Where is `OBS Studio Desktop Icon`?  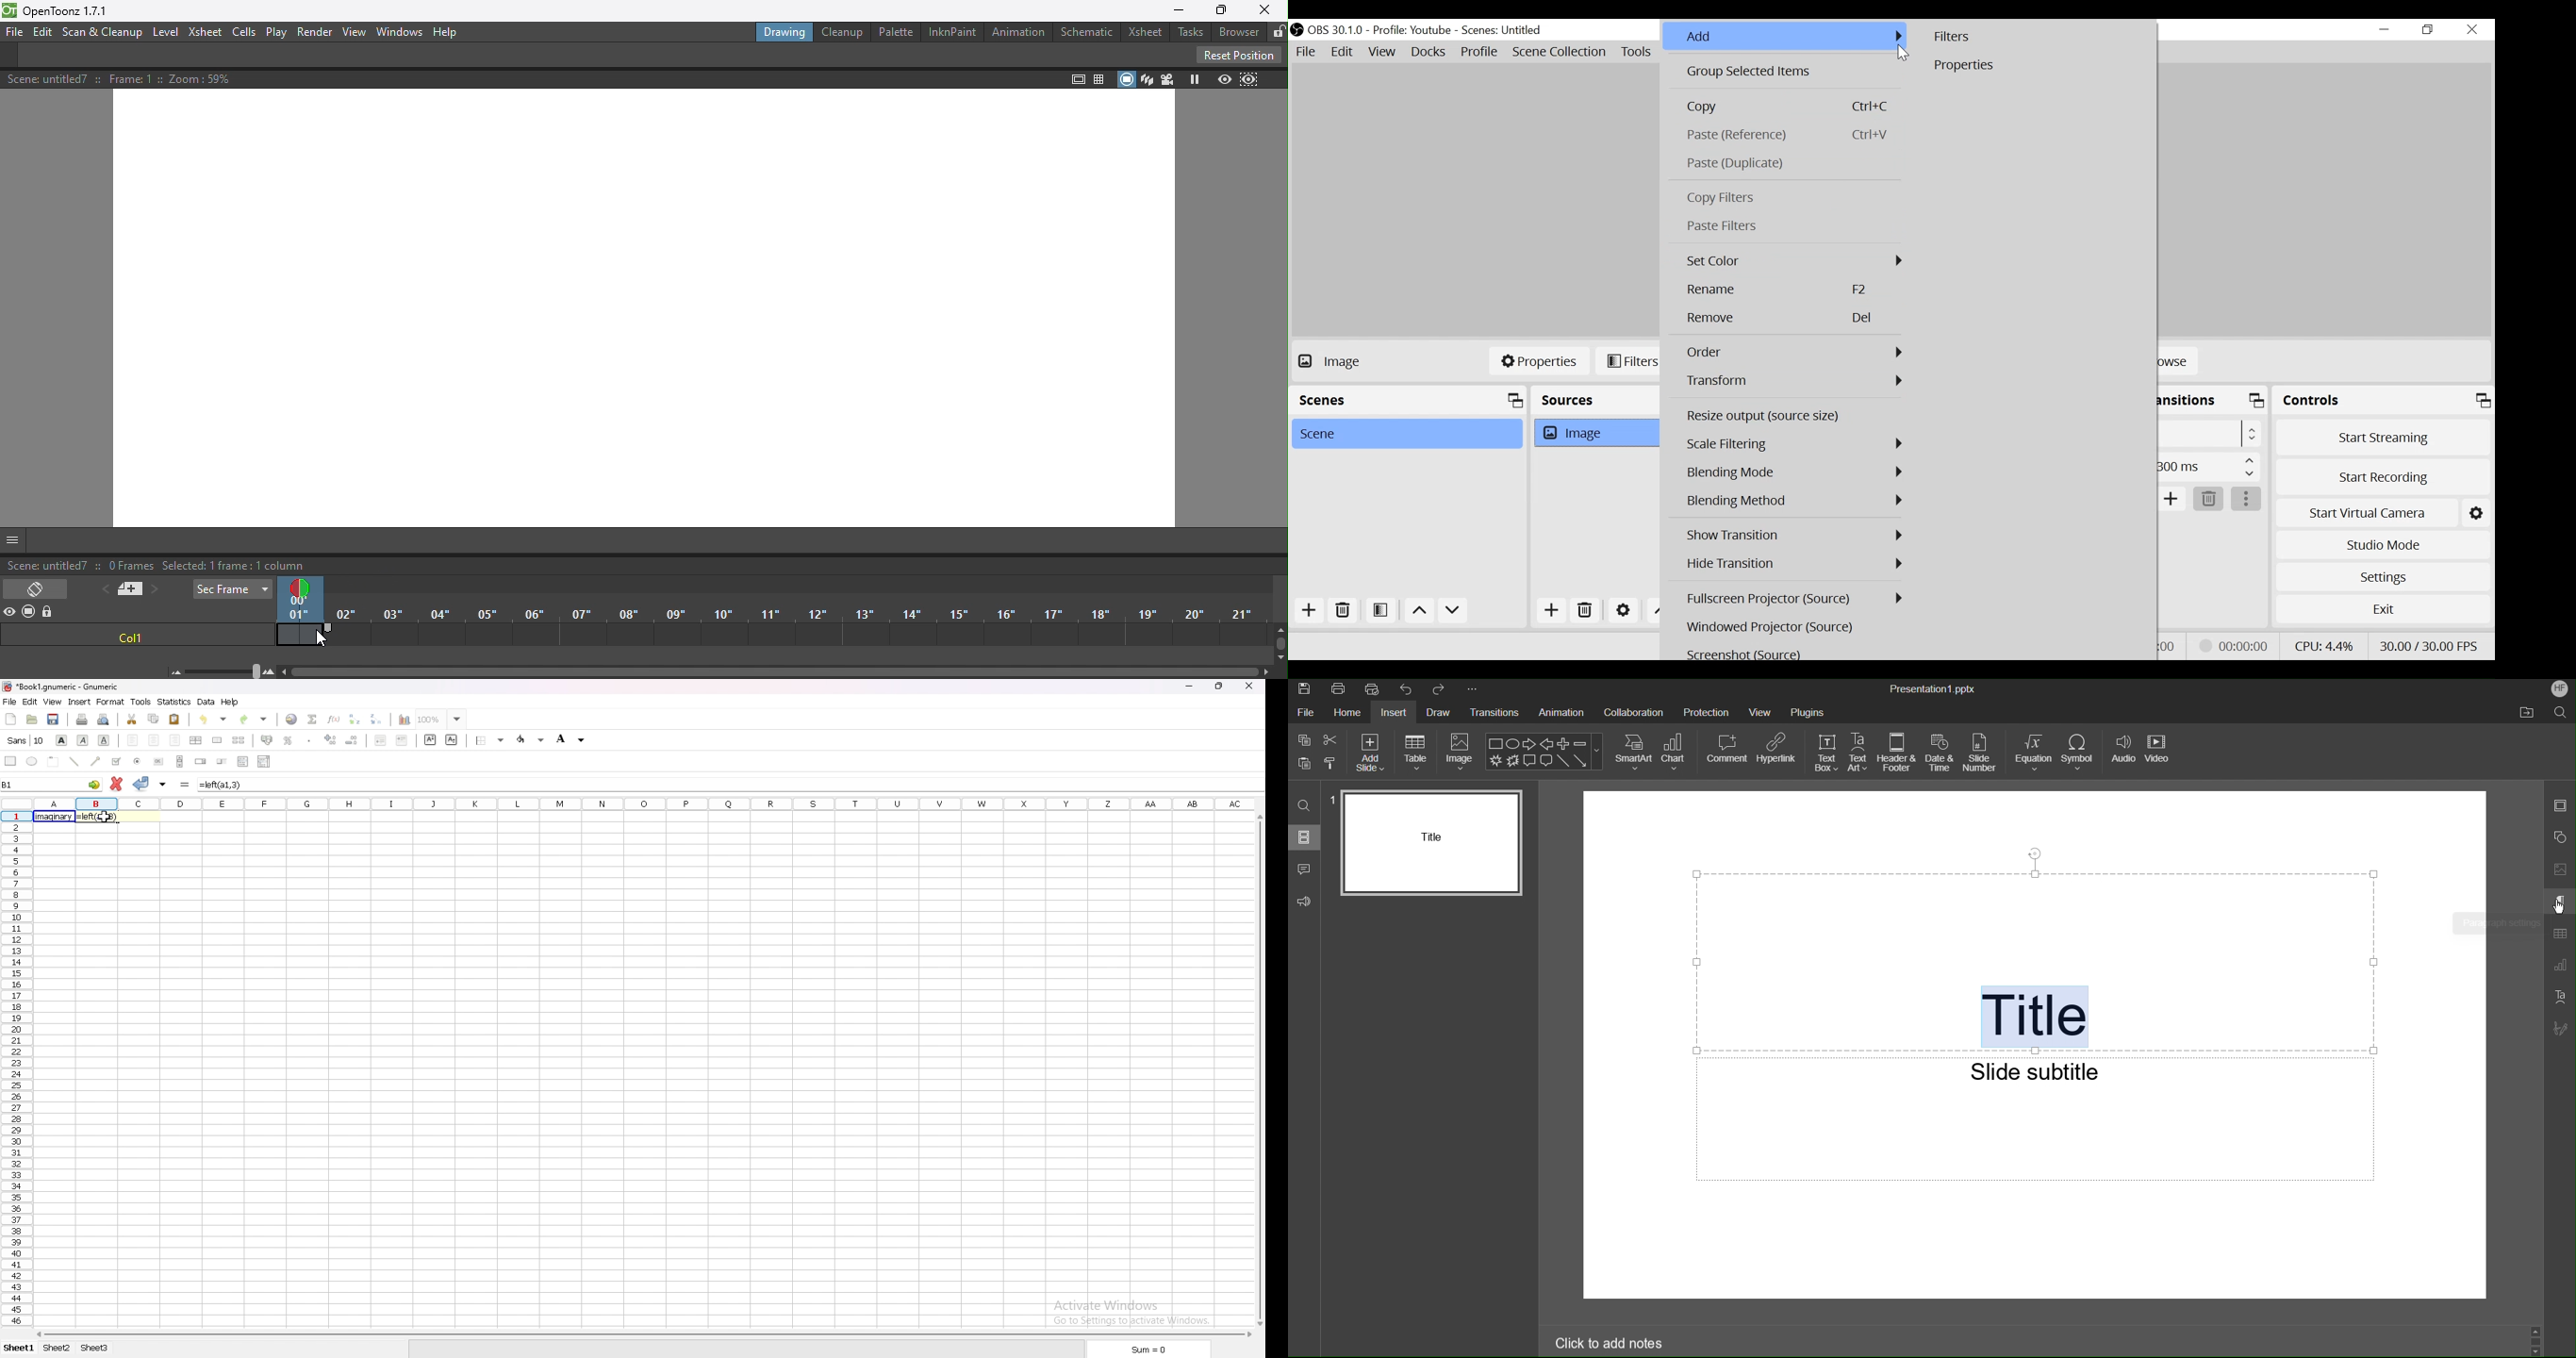
OBS Studio Desktop Icon is located at coordinates (1298, 30).